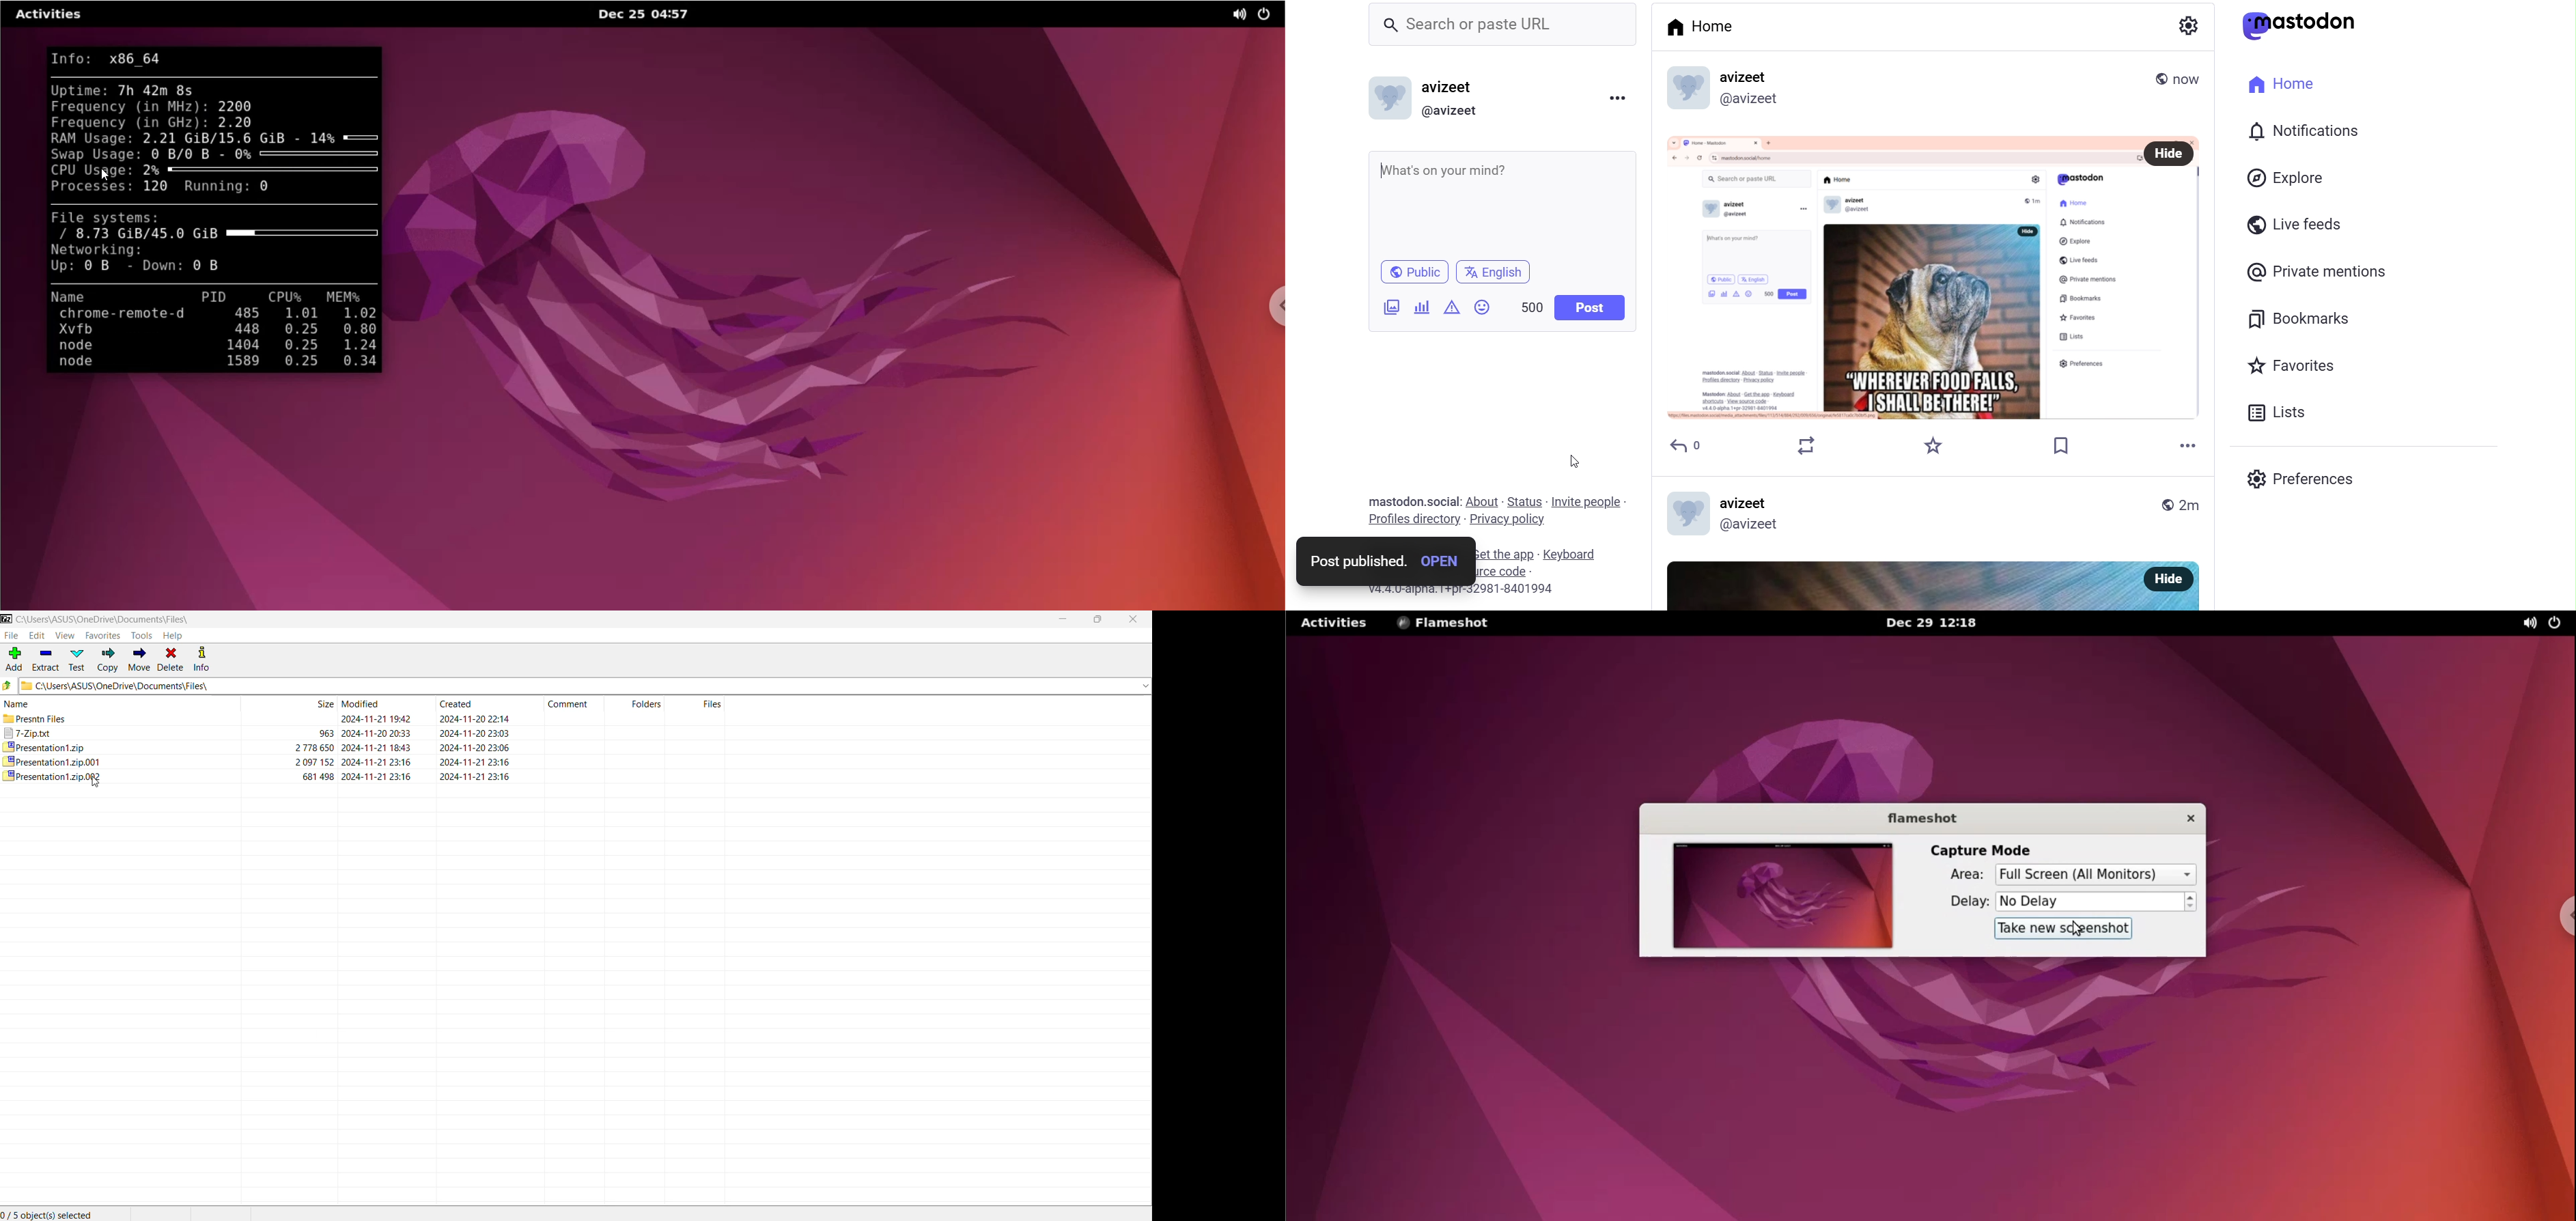  I want to click on Mastodon .social, so click(1393, 501).